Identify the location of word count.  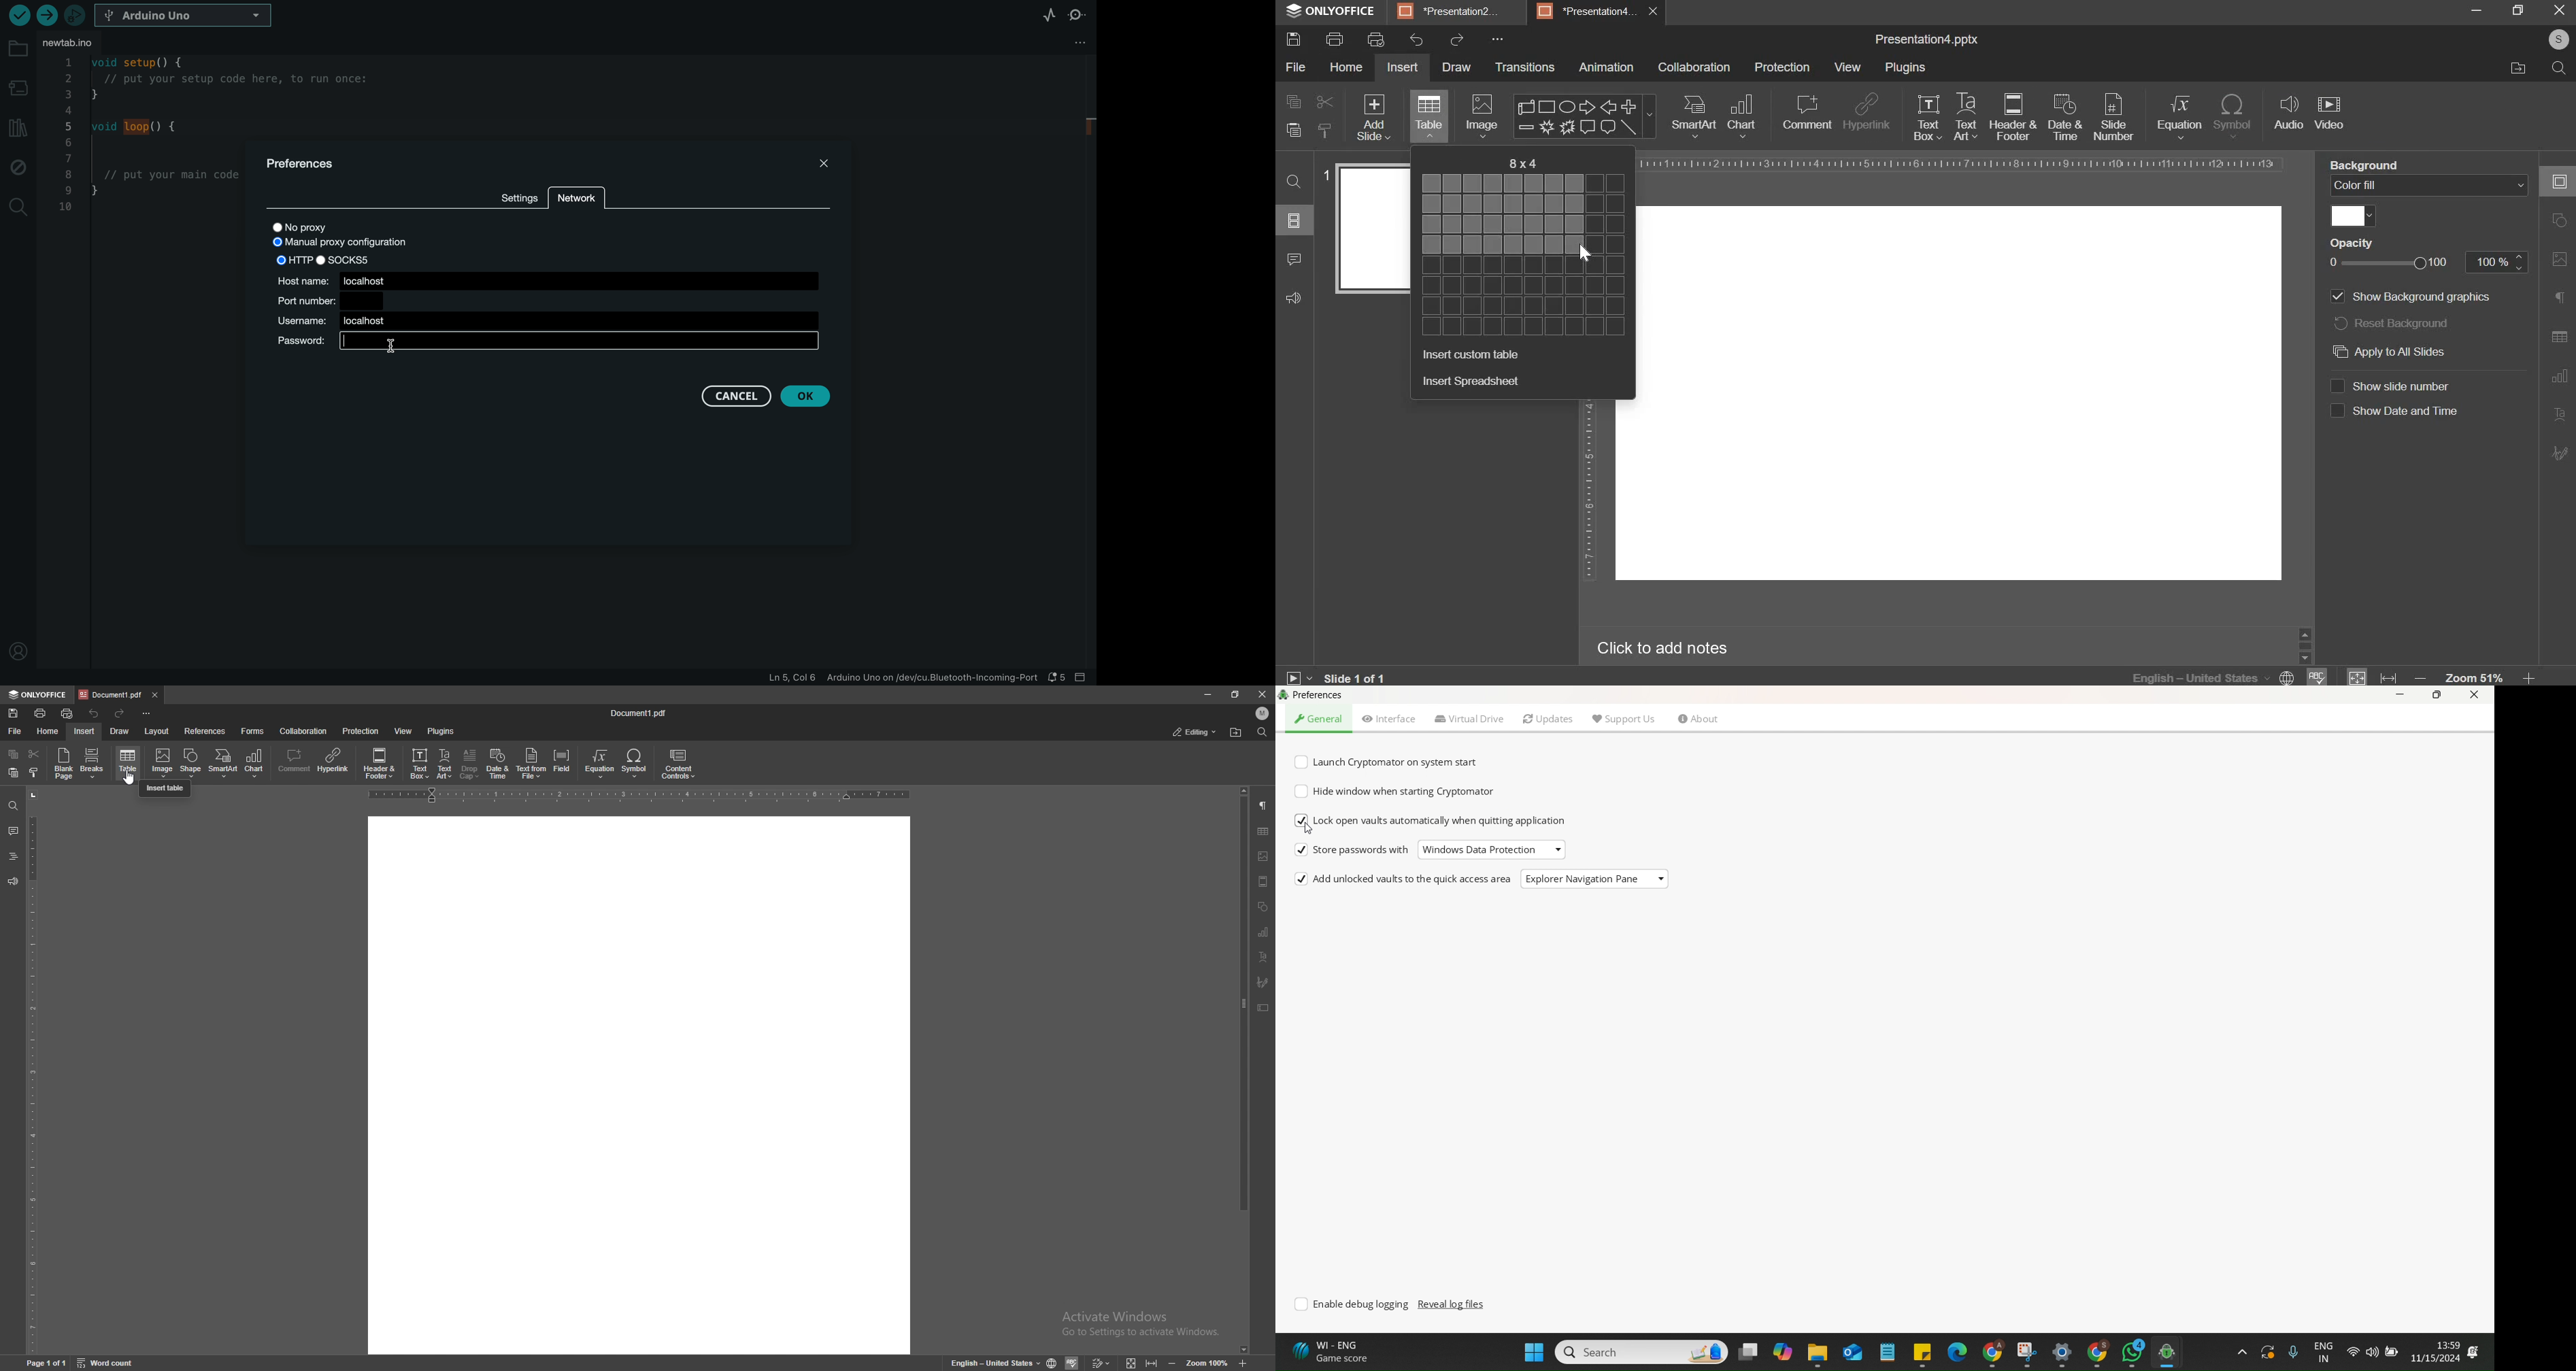
(106, 1362).